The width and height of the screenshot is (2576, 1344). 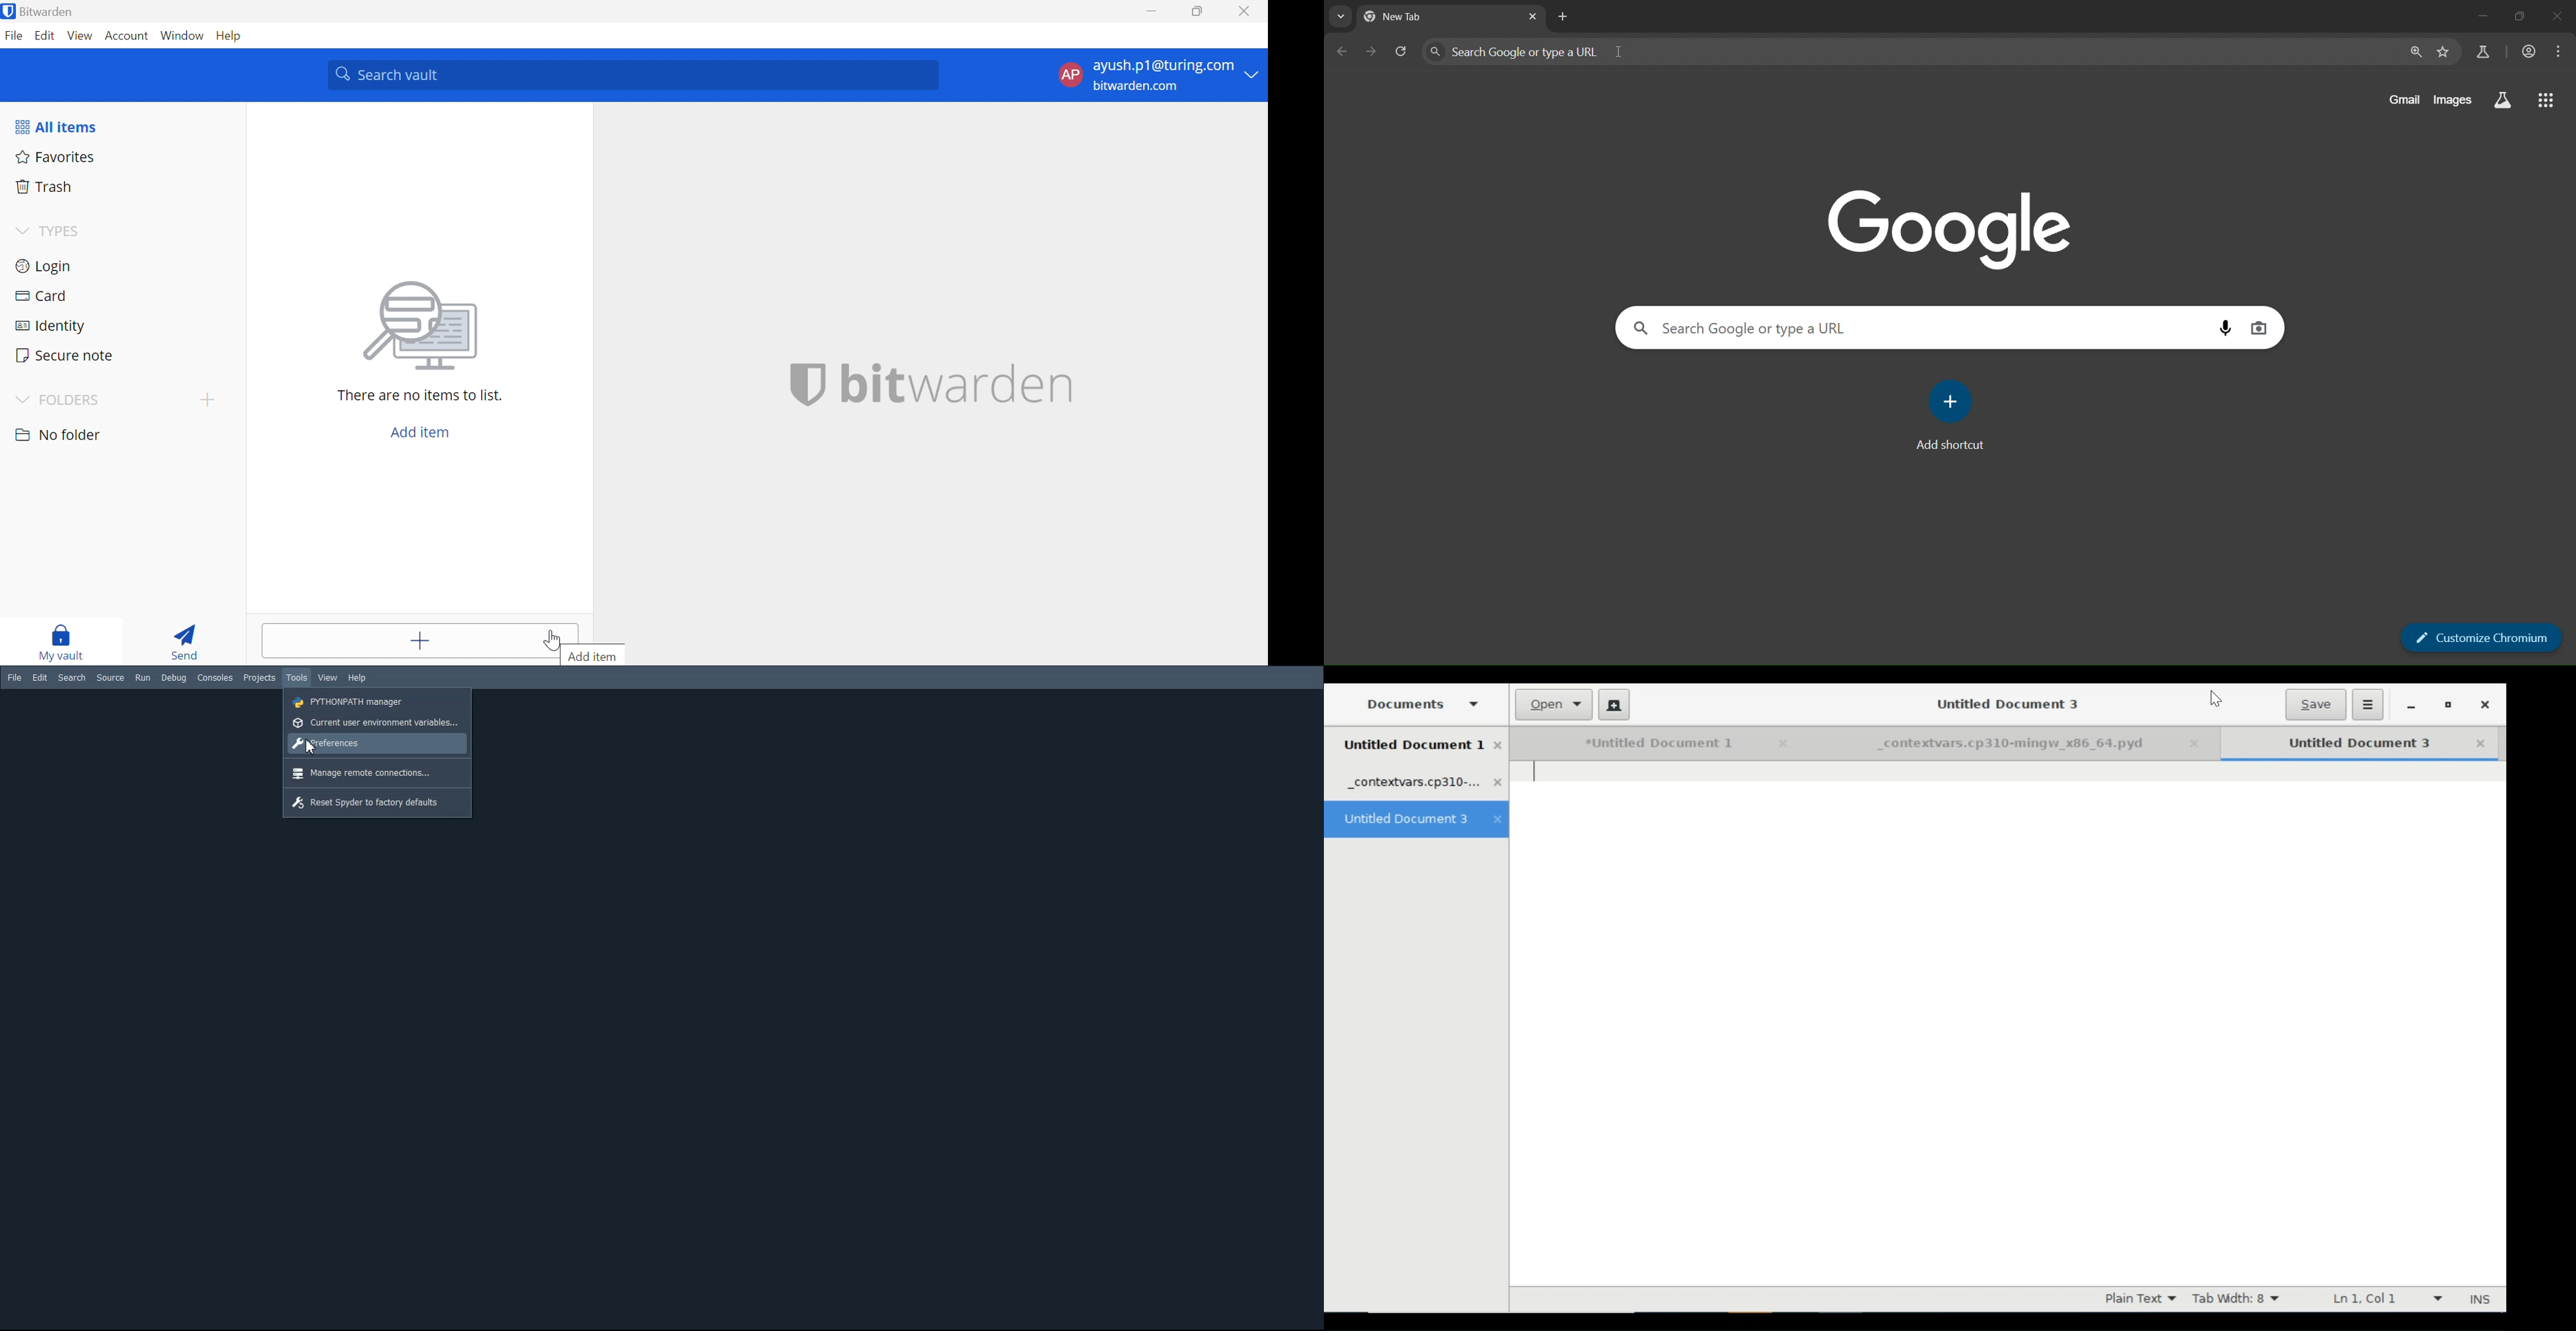 I want to click on Google, so click(x=1953, y=226).